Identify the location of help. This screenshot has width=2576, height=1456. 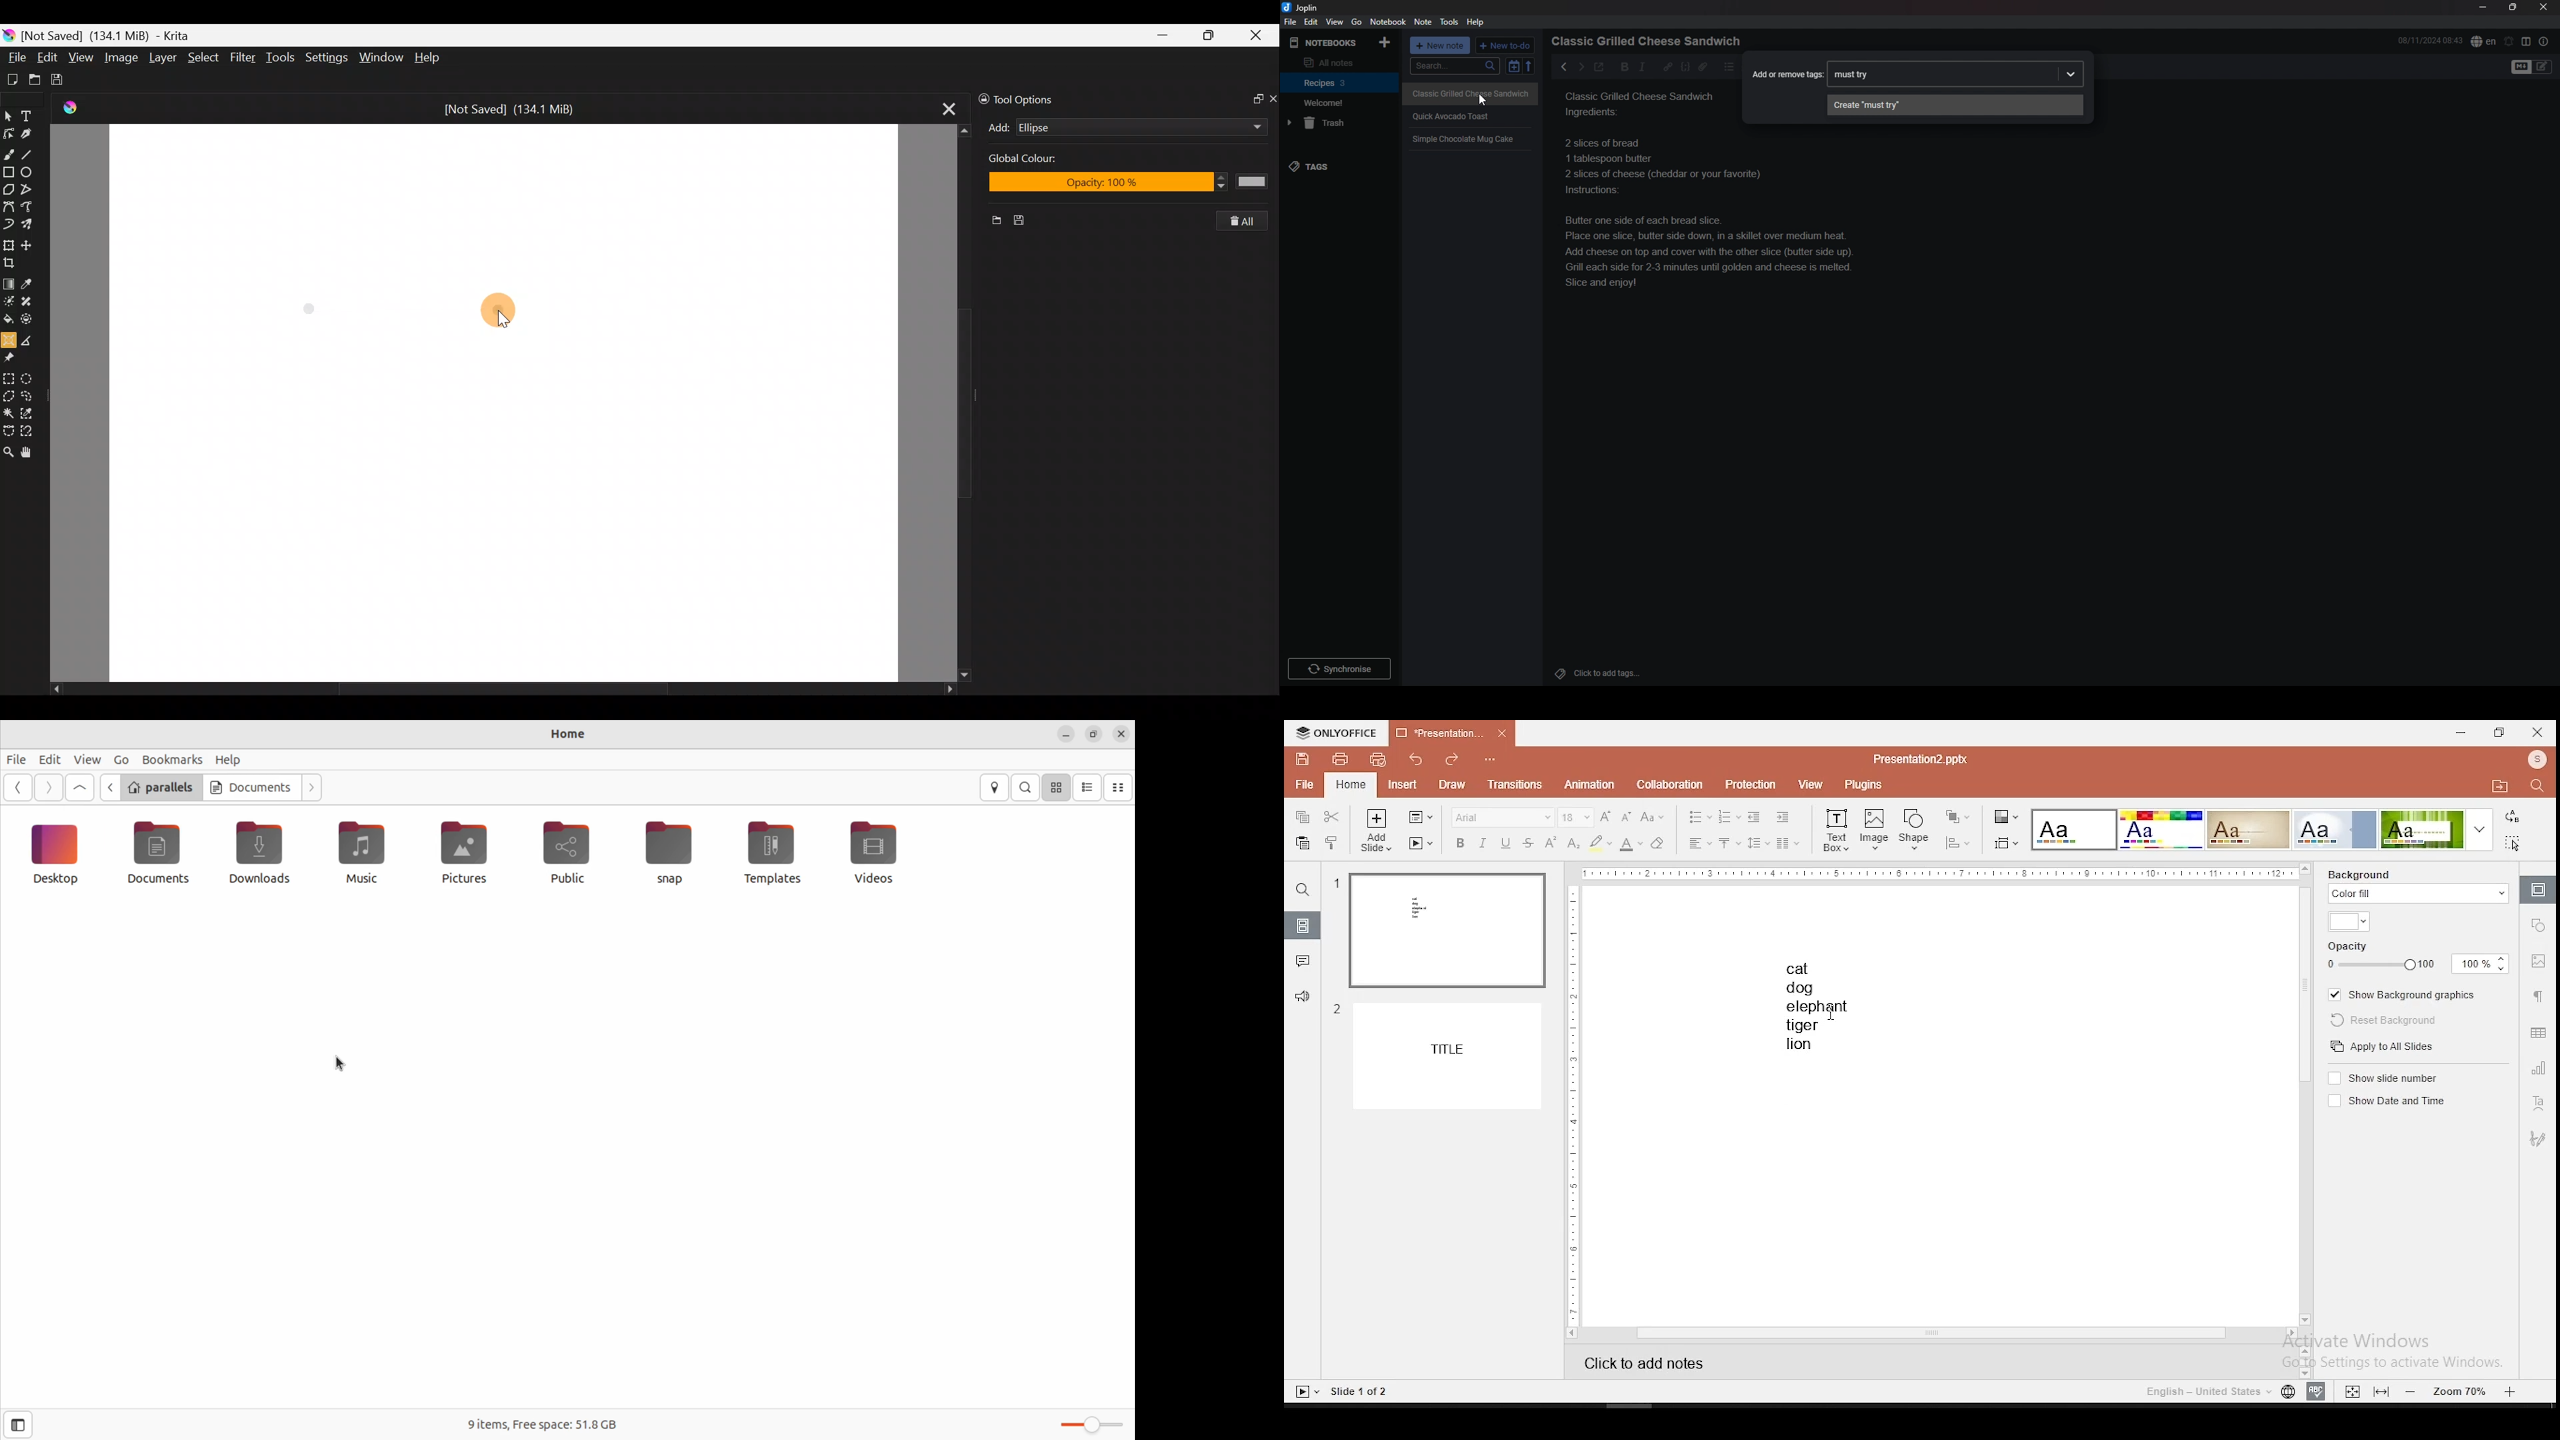
(1477, 22).